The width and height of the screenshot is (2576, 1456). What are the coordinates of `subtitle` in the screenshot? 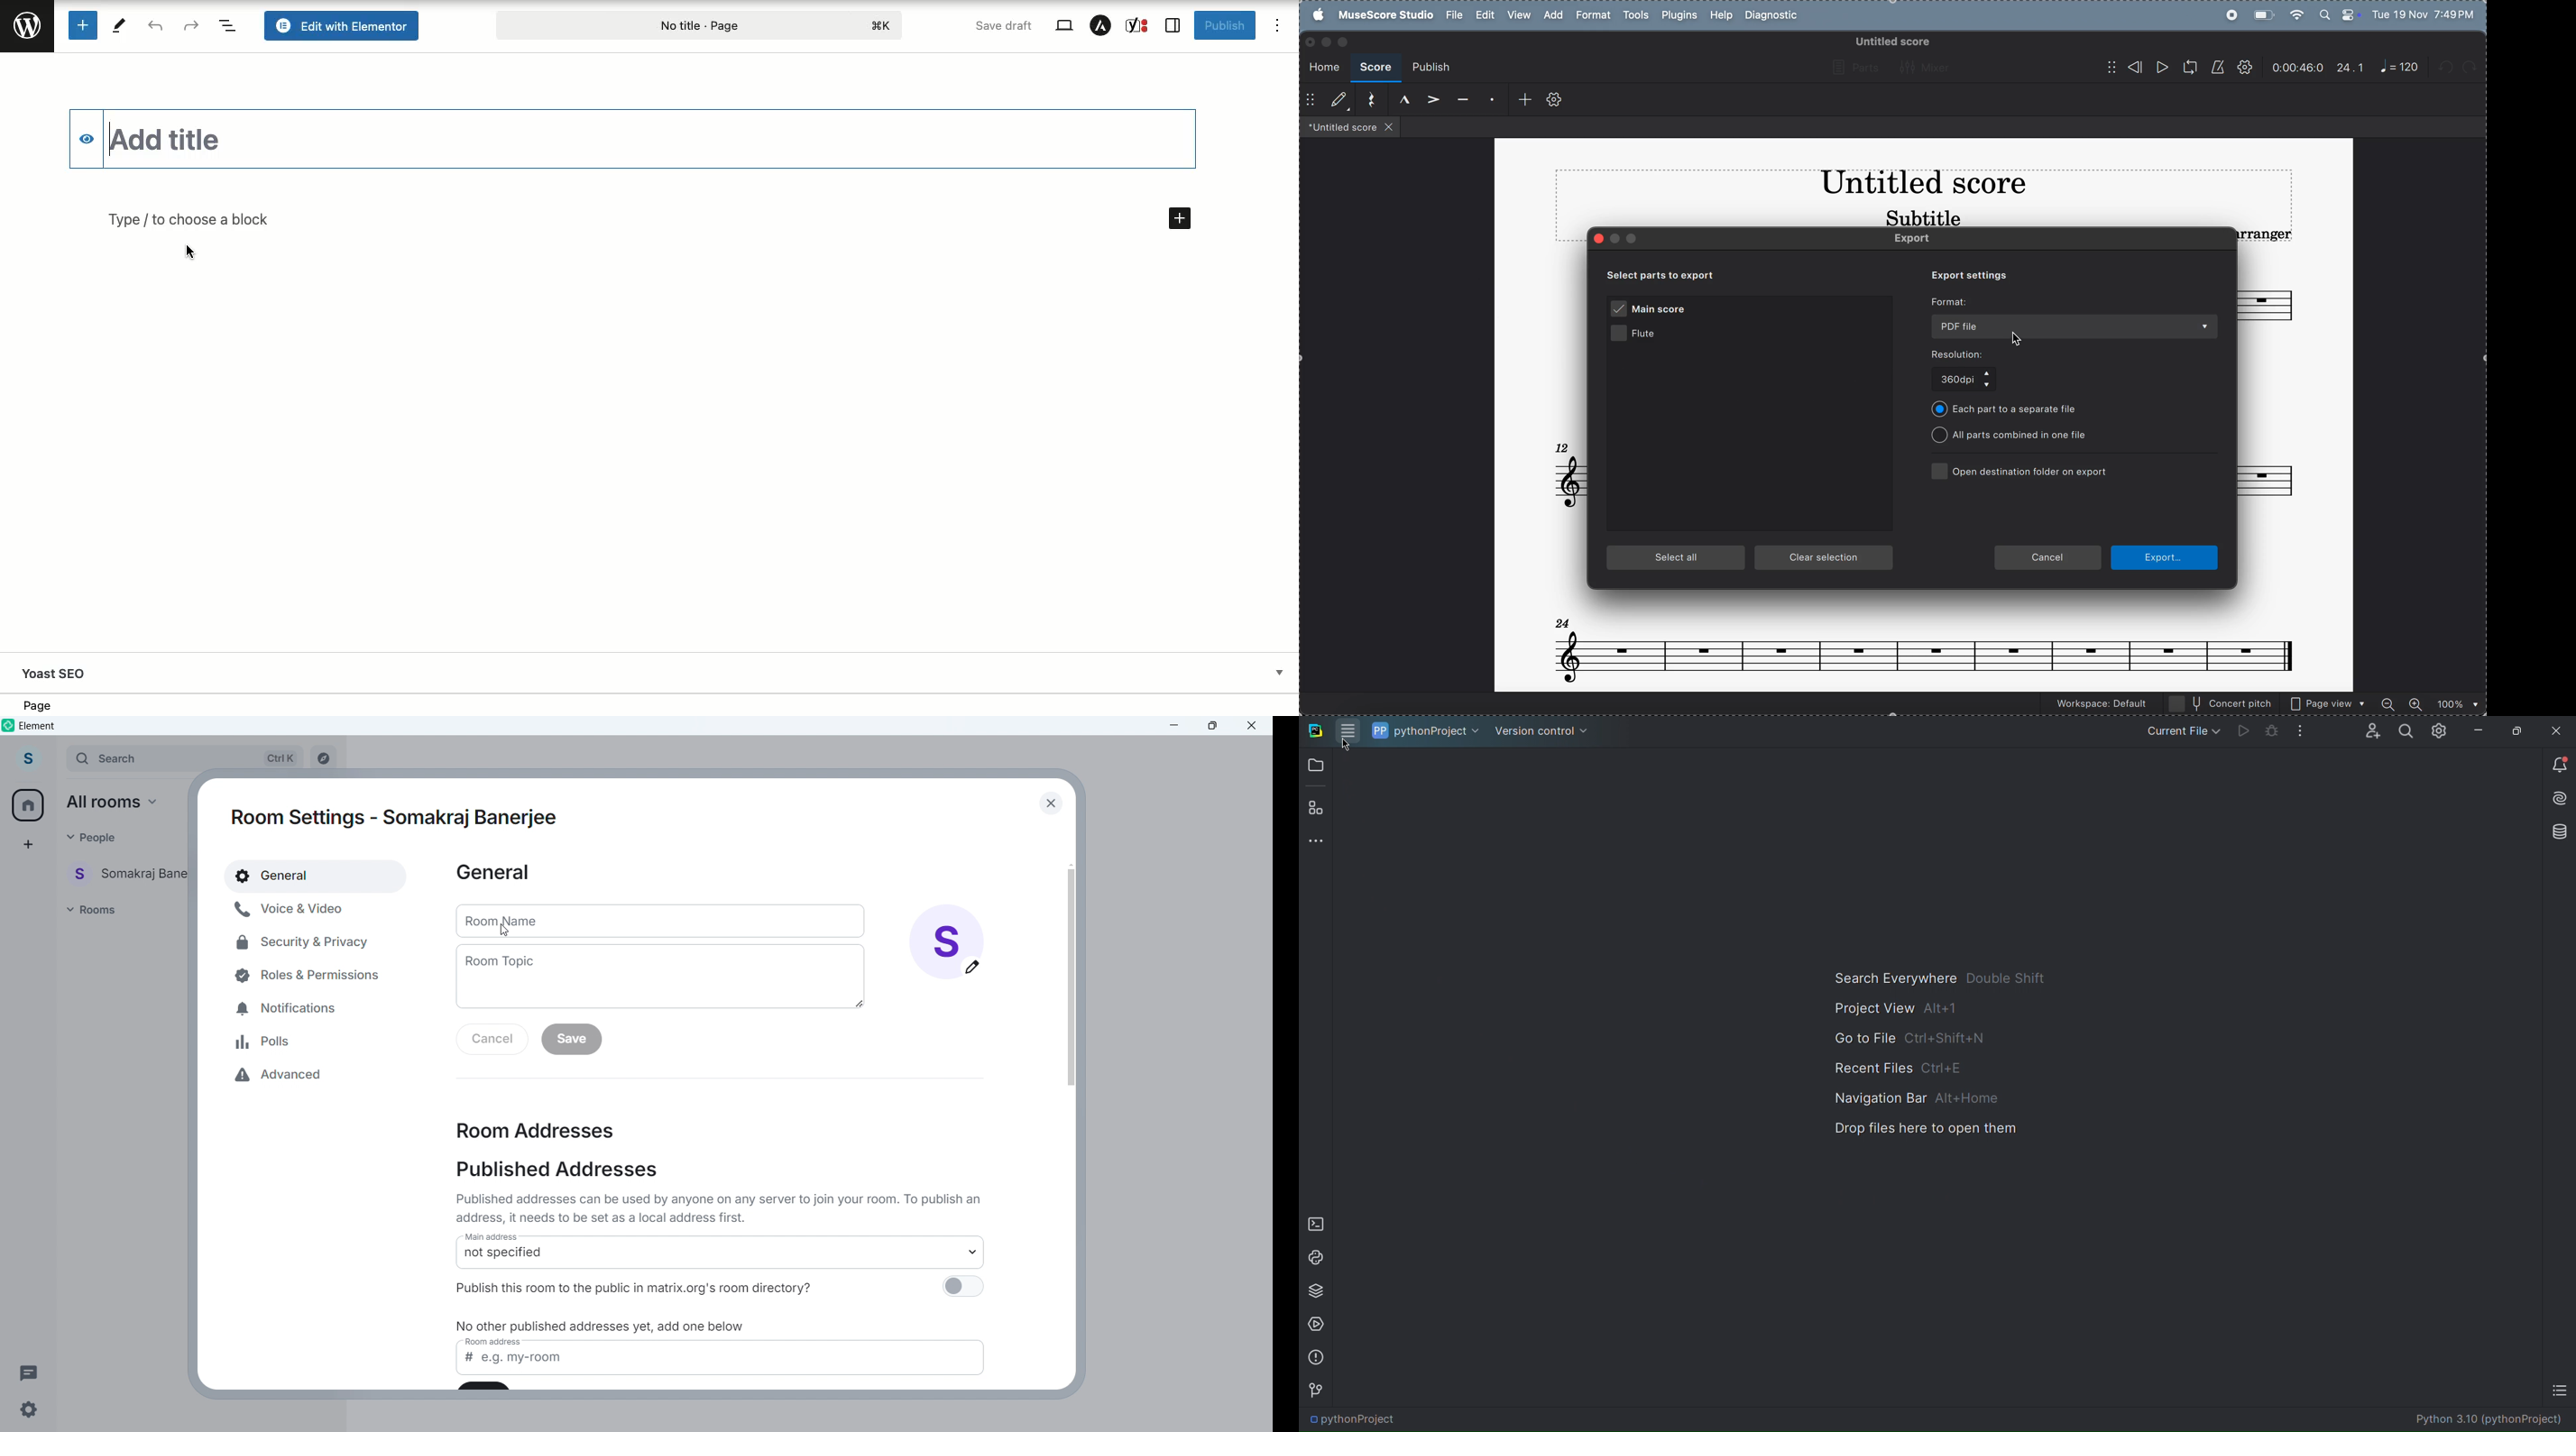 It's located at (1922, 217).